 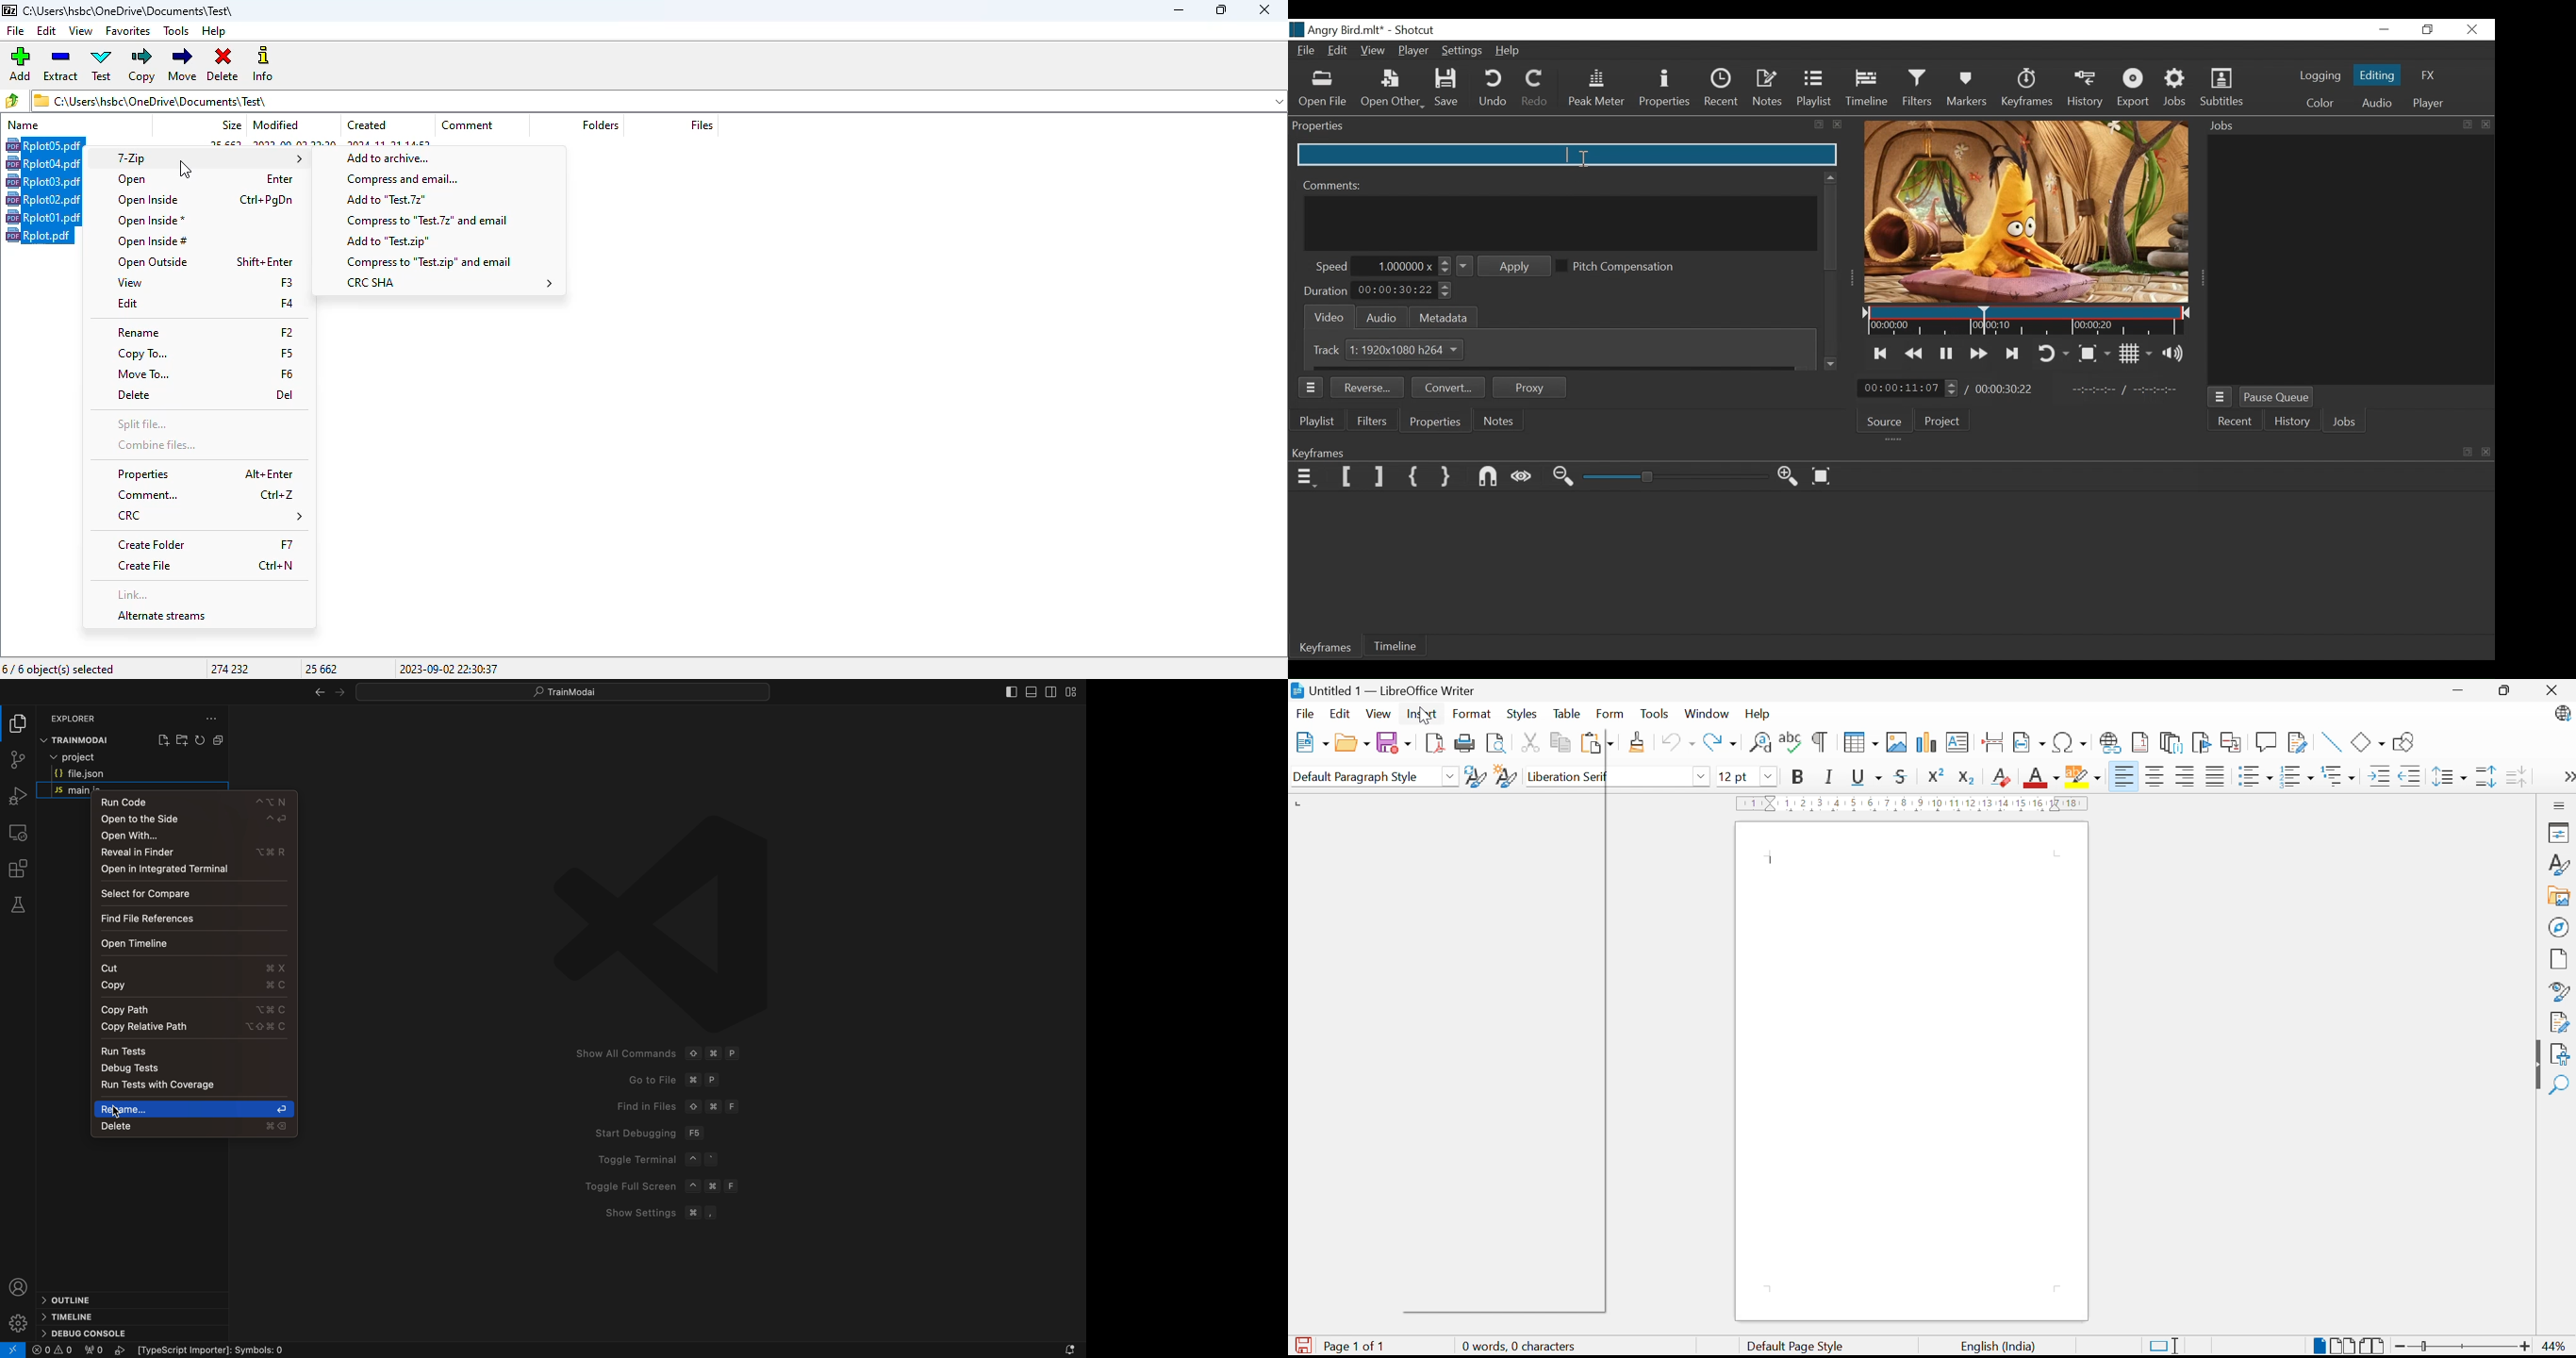 I want to click on Properties, so click(x=2557, y=832).